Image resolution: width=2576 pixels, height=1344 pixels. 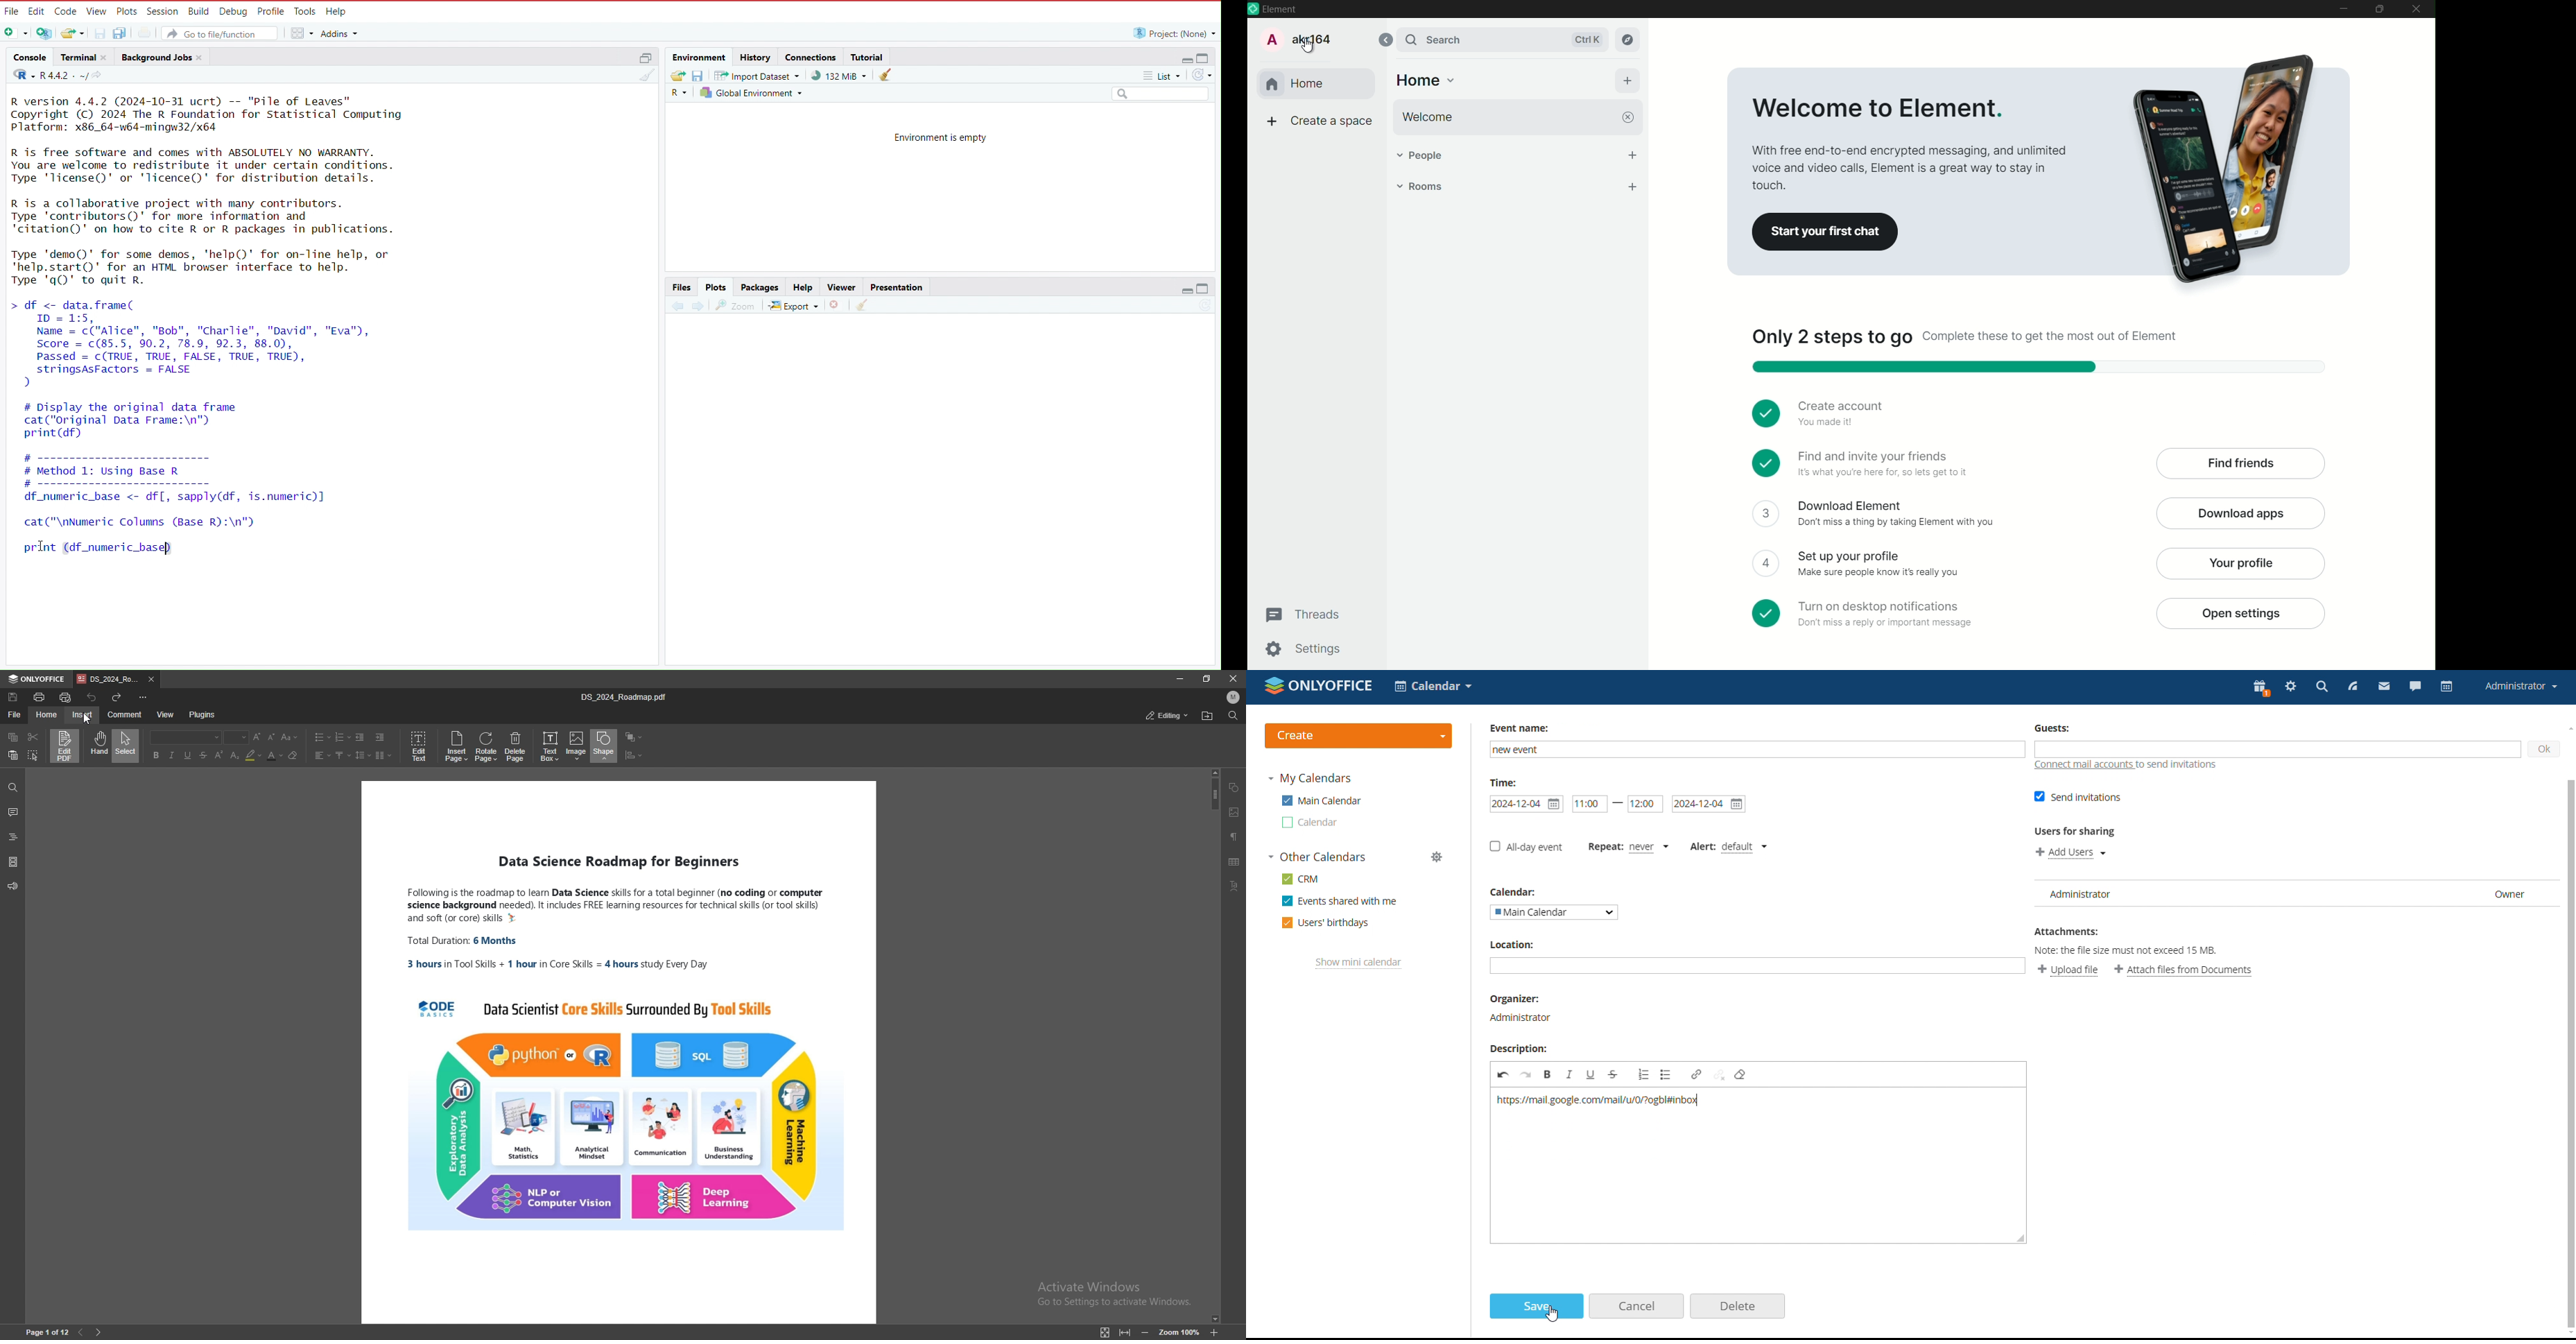 What do you see at coordinates (1232, 715) in the screenshot?
I see `find` at bounding box center [1232, 715].